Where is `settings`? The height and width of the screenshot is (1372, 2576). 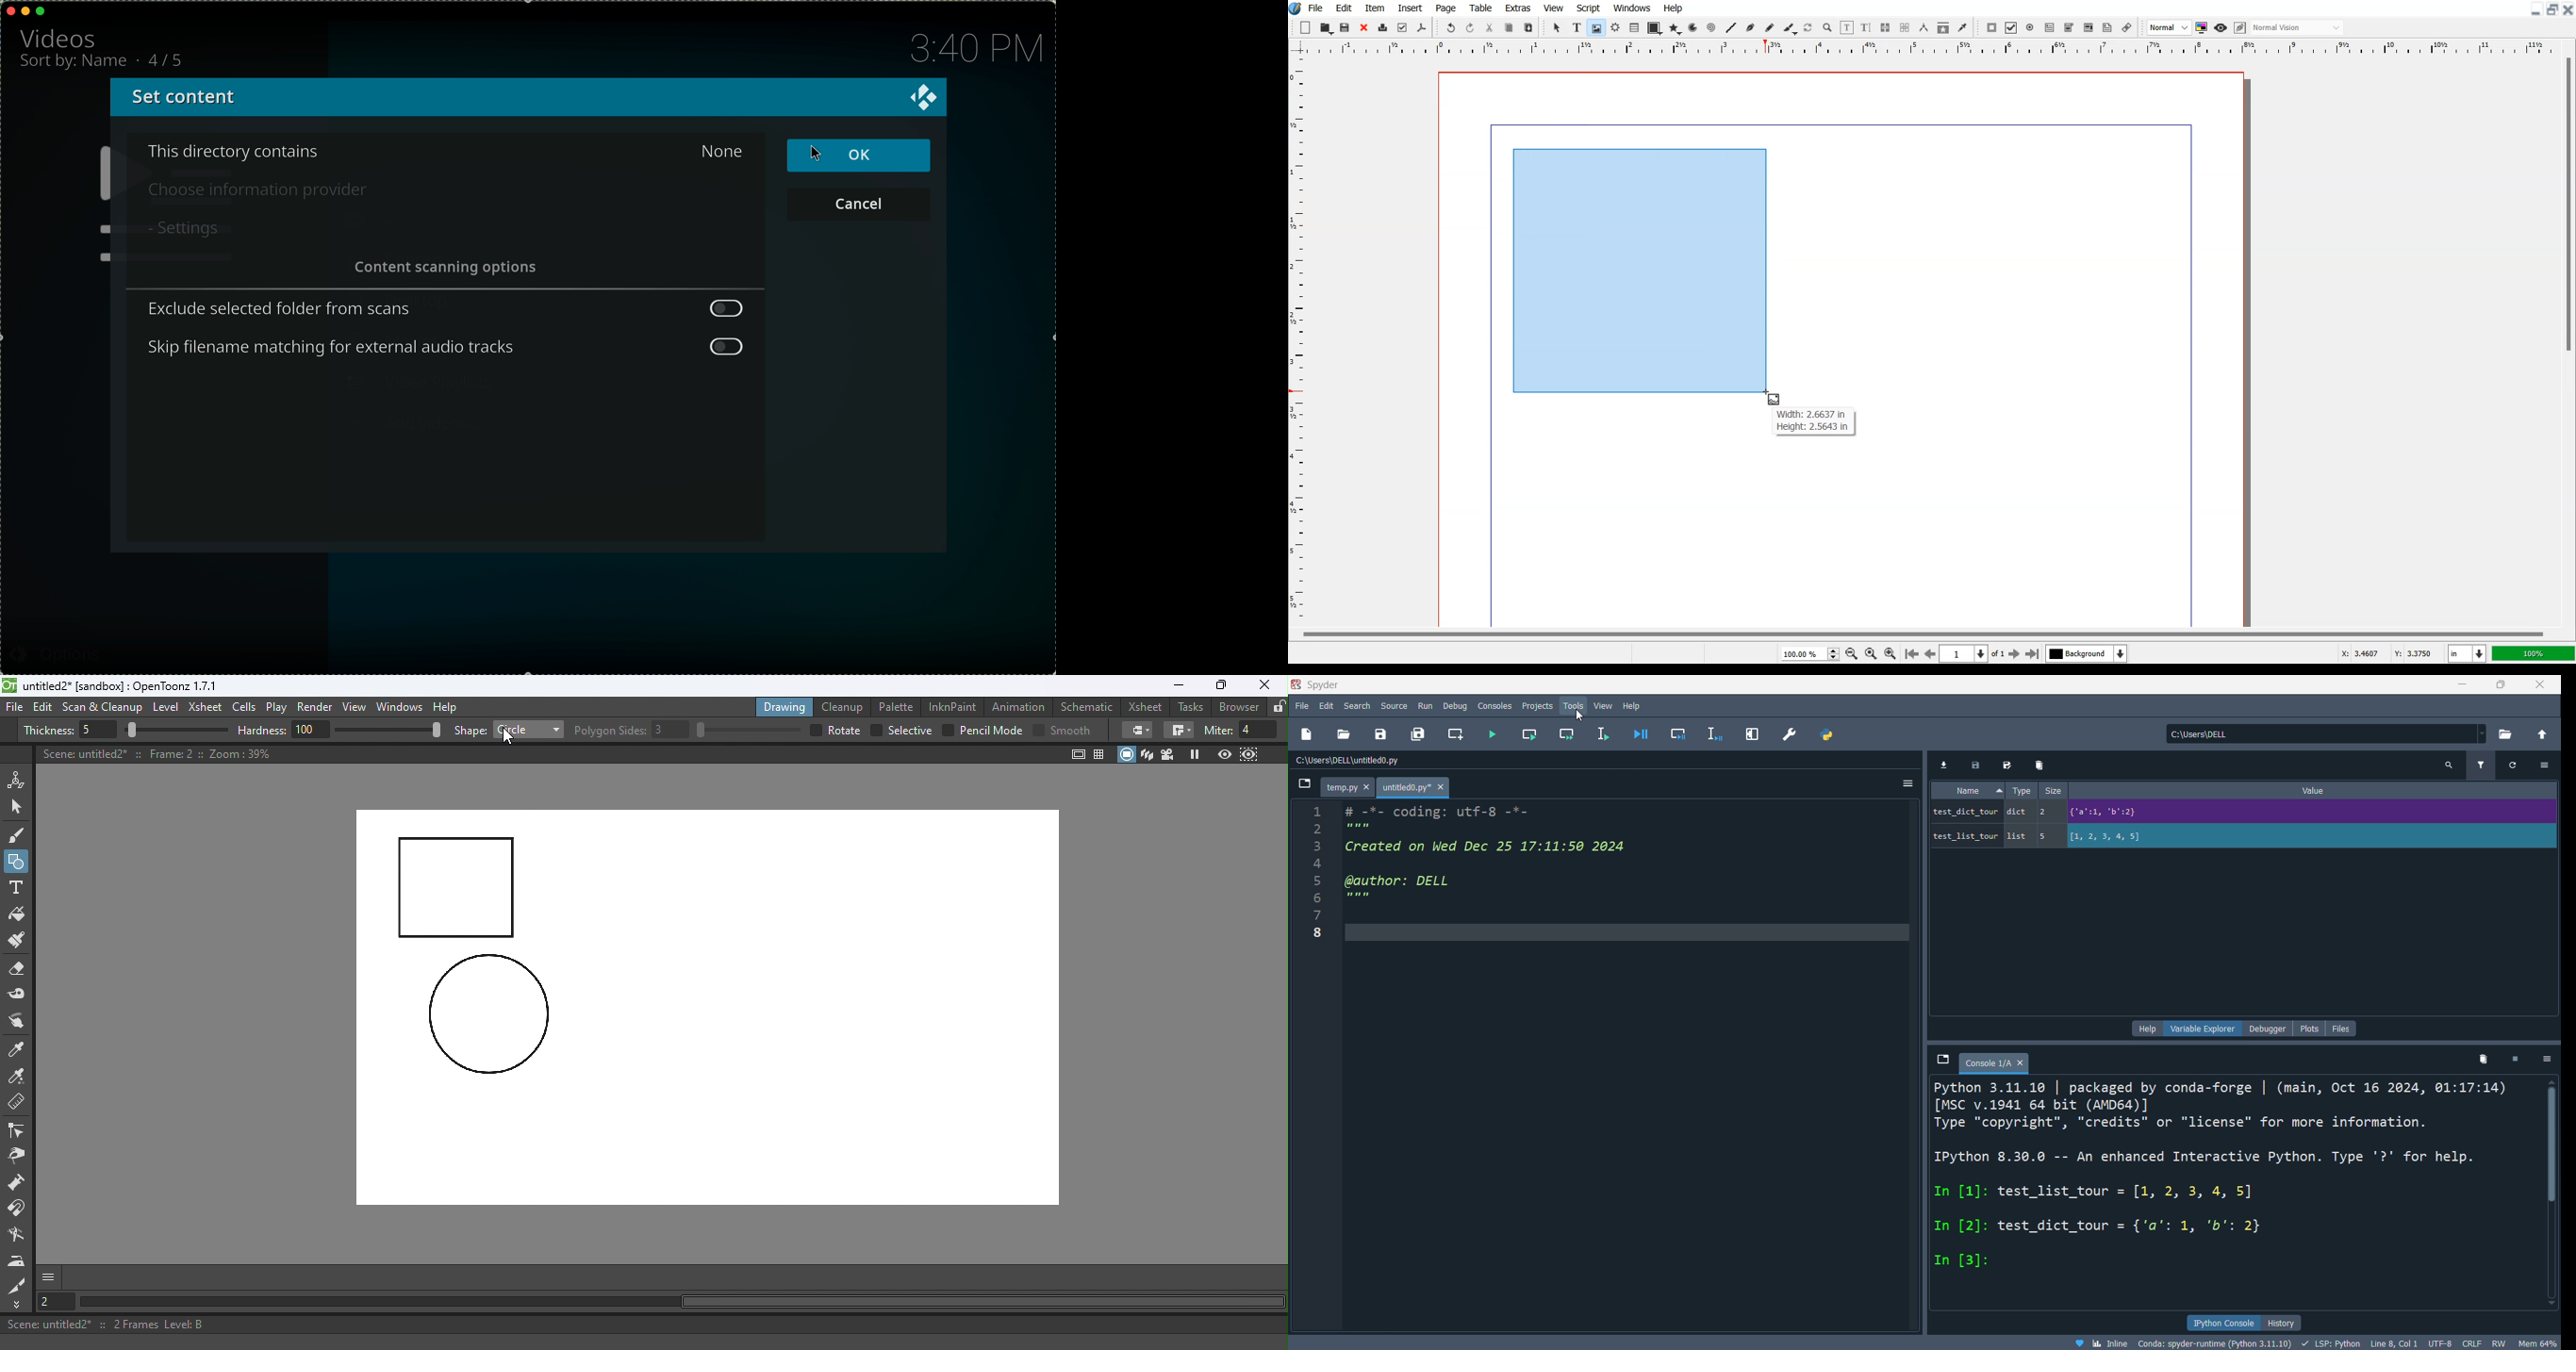 settings is located at coordinates (182, 229).